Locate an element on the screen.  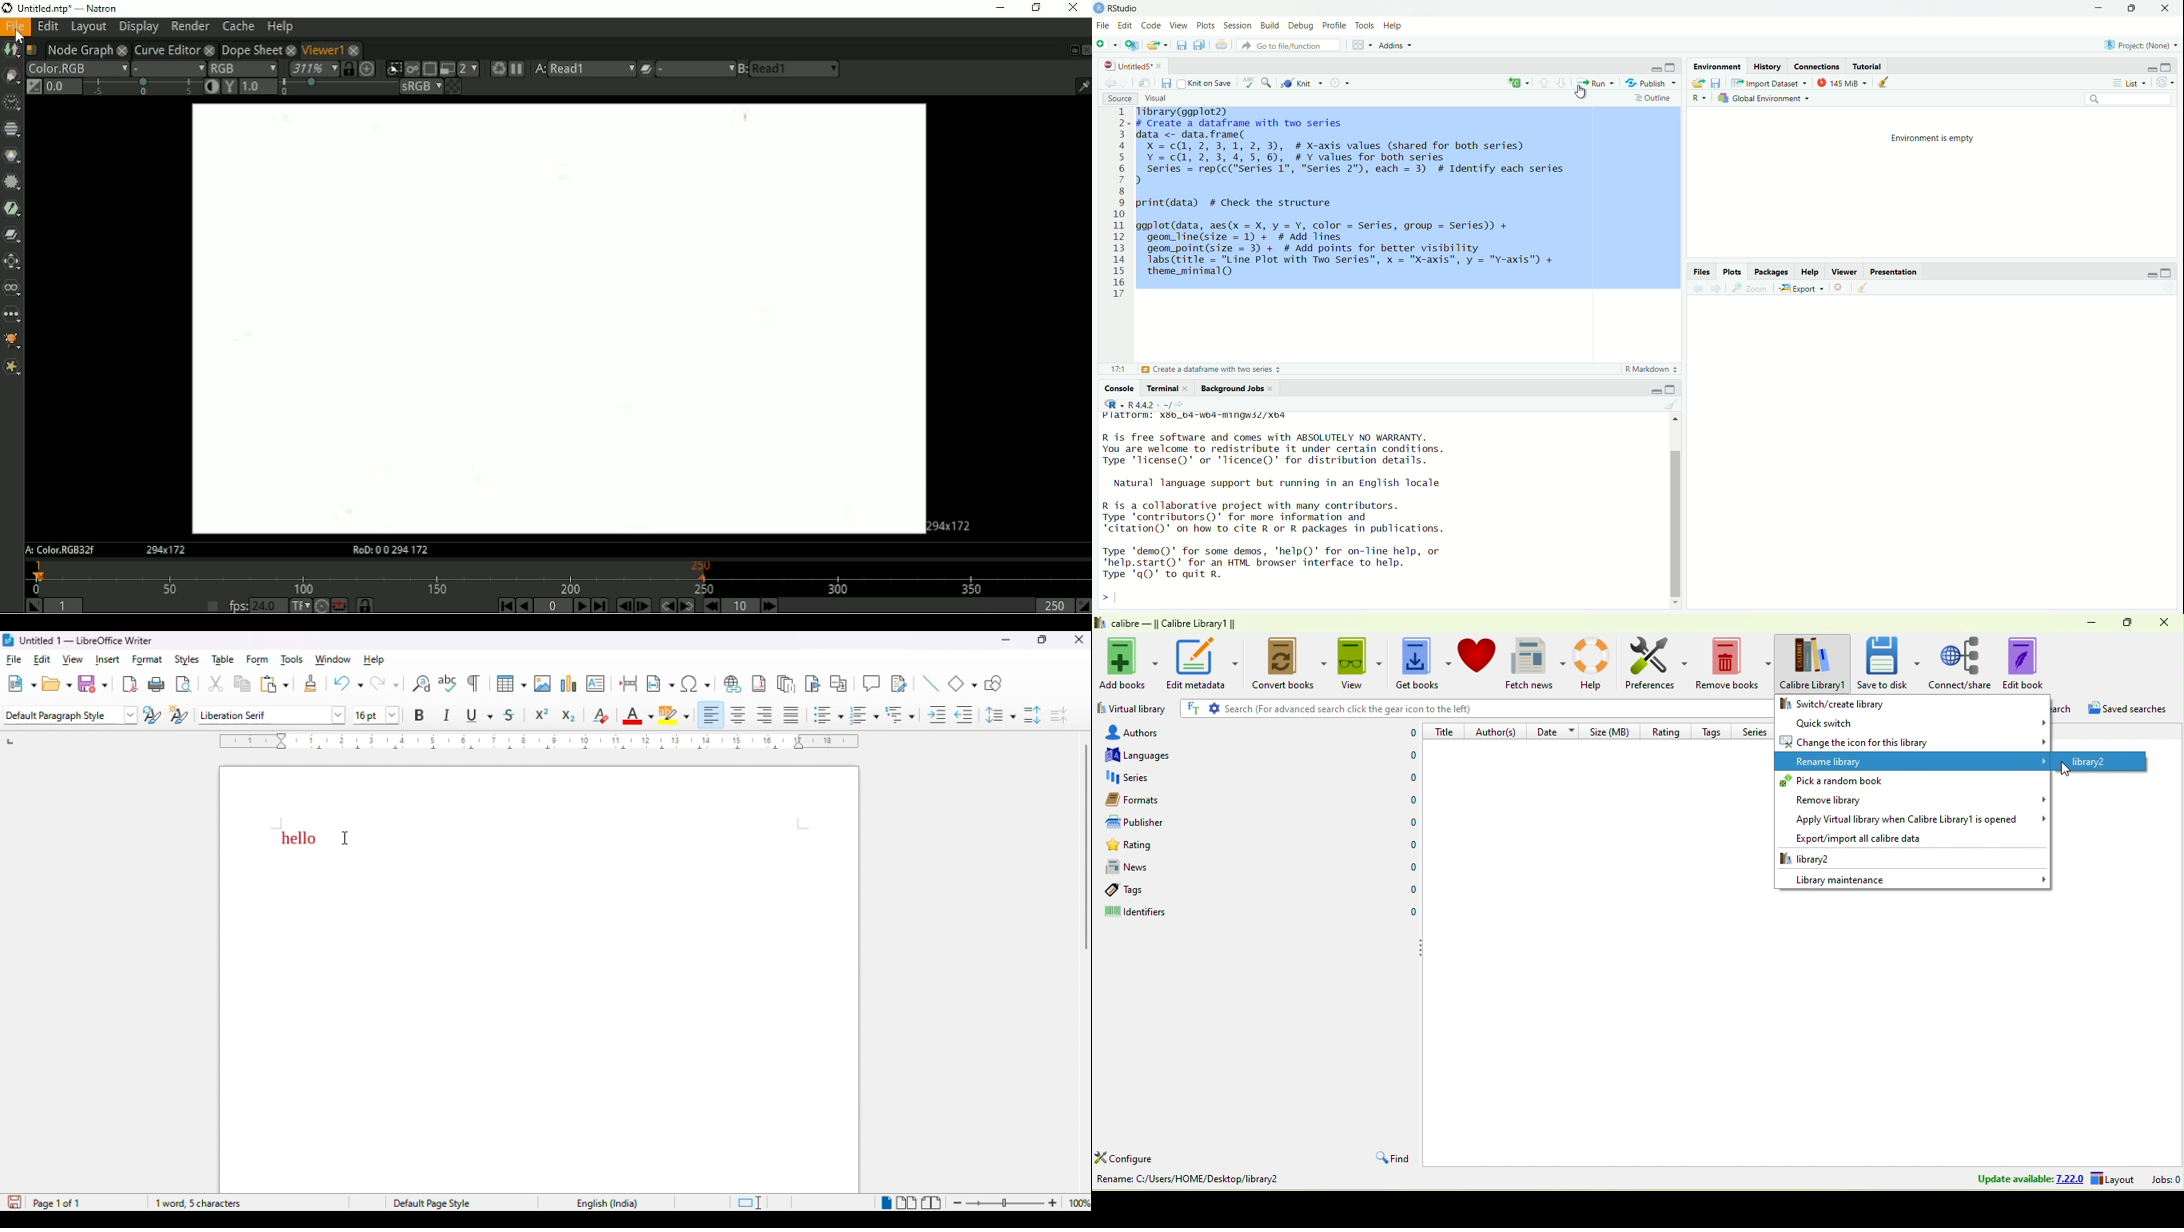
select option is located at coordinates (2098, 761).